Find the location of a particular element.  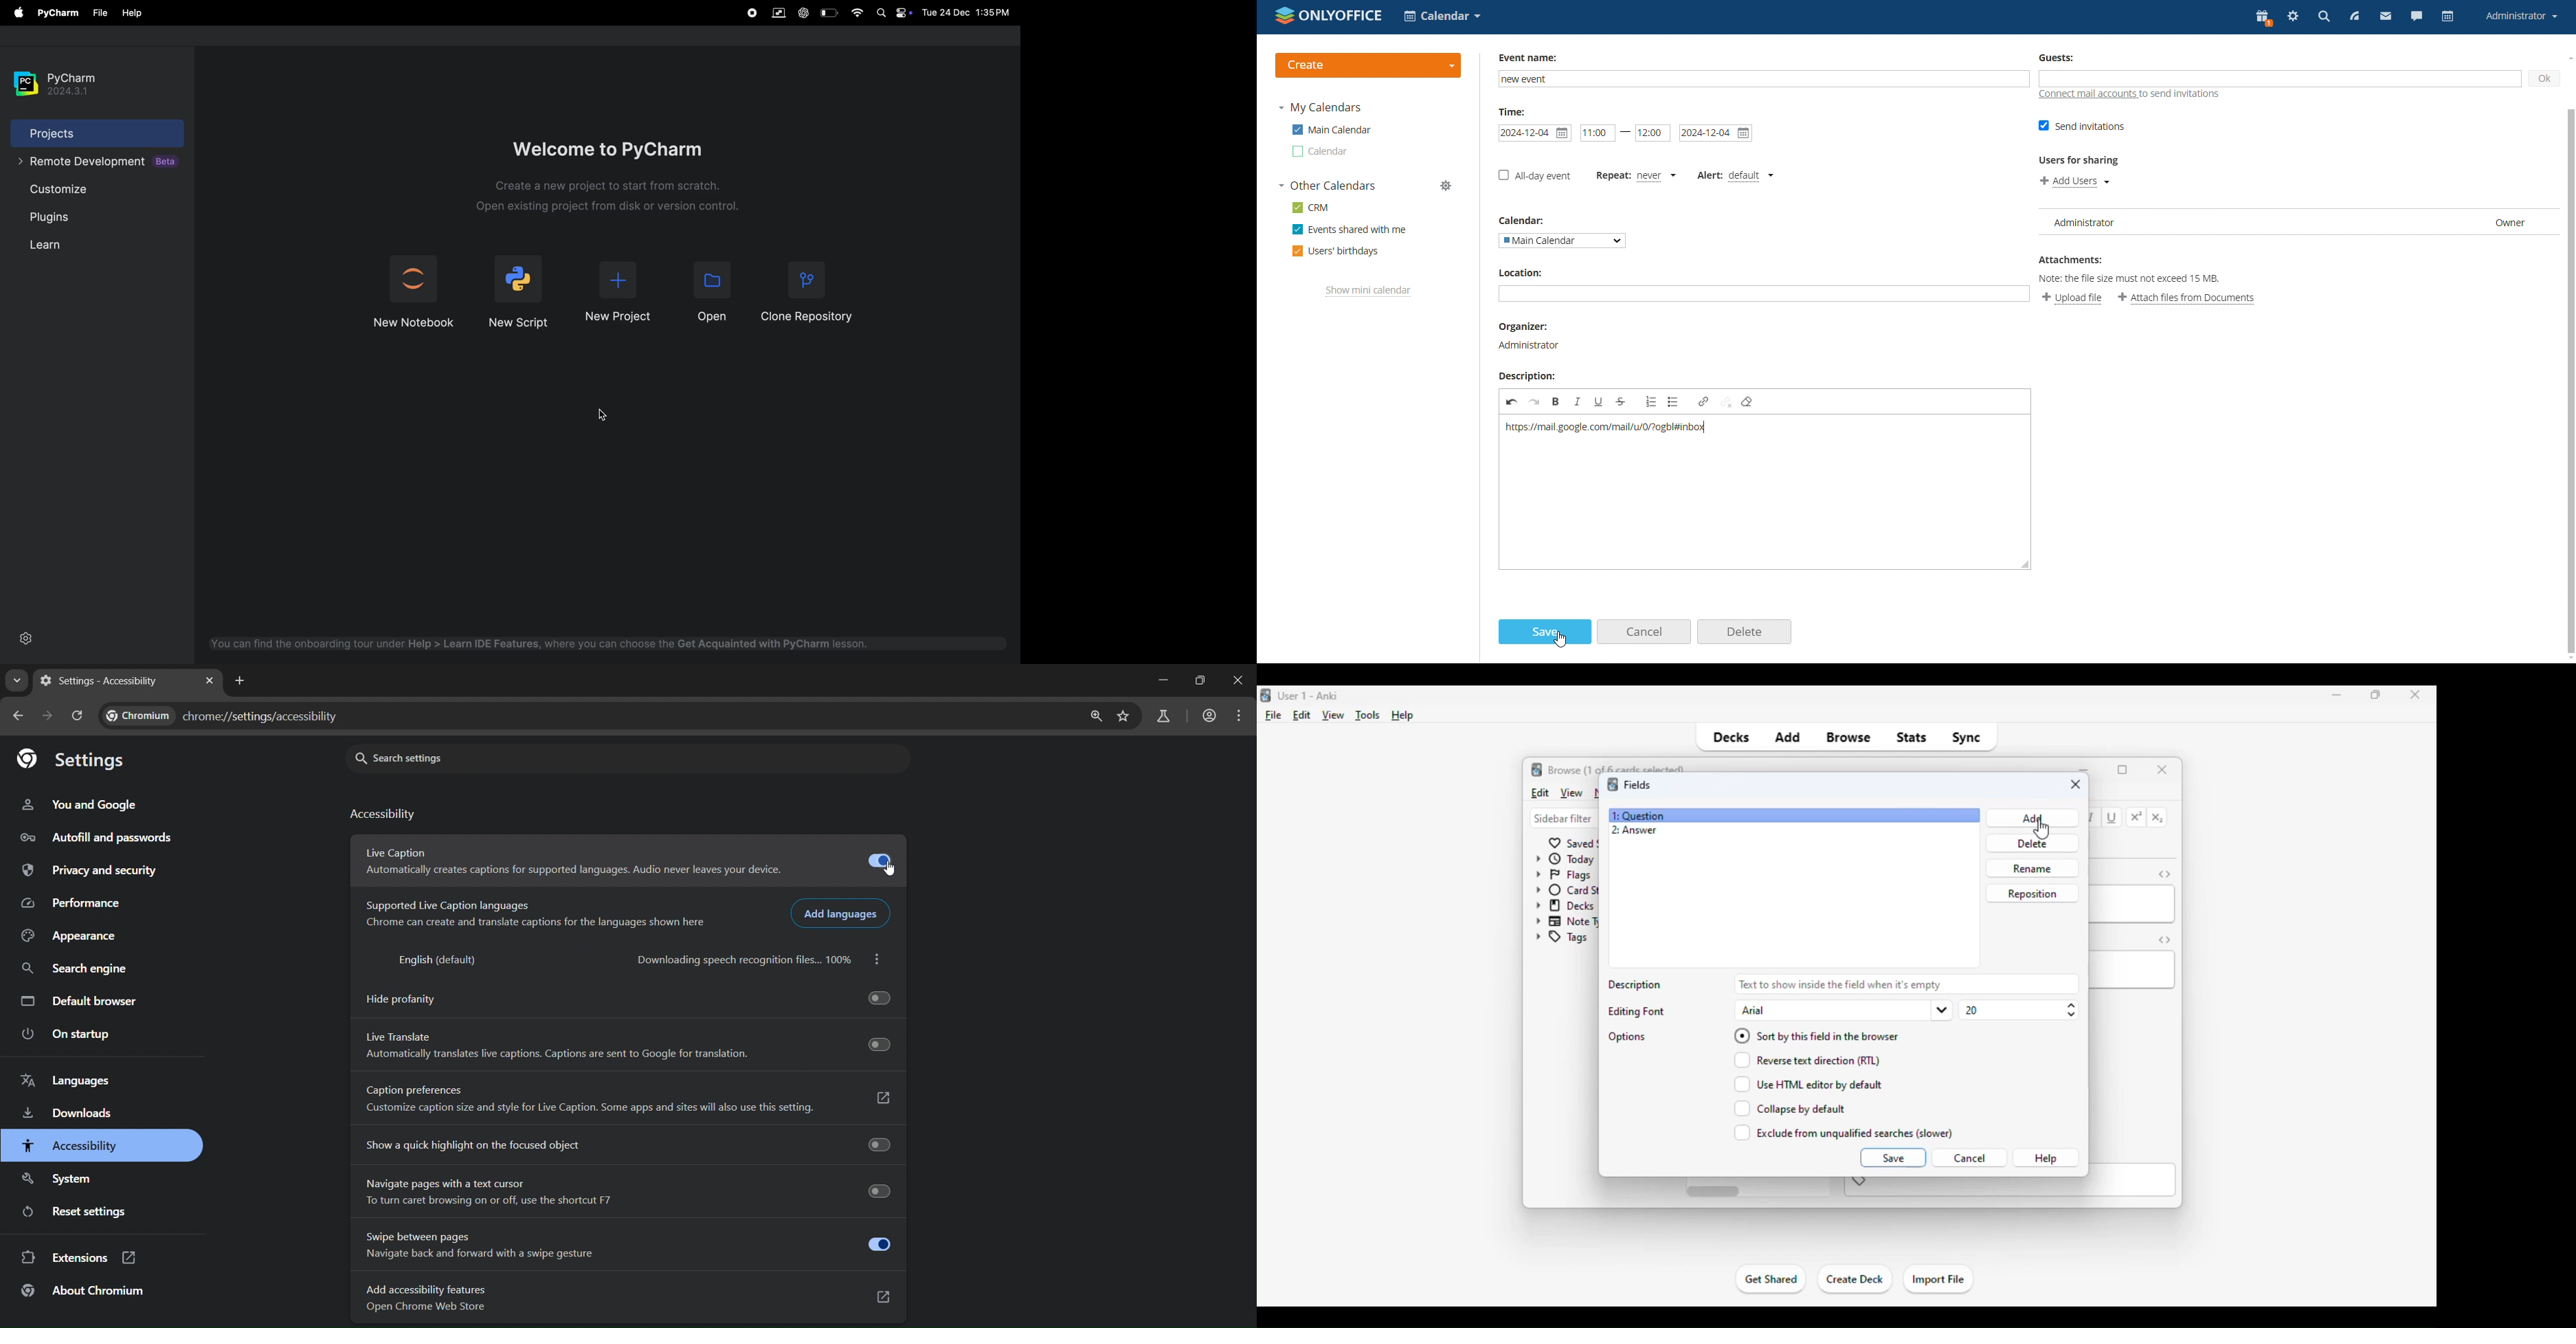

go forward one page is located at coordinates (48, 717).